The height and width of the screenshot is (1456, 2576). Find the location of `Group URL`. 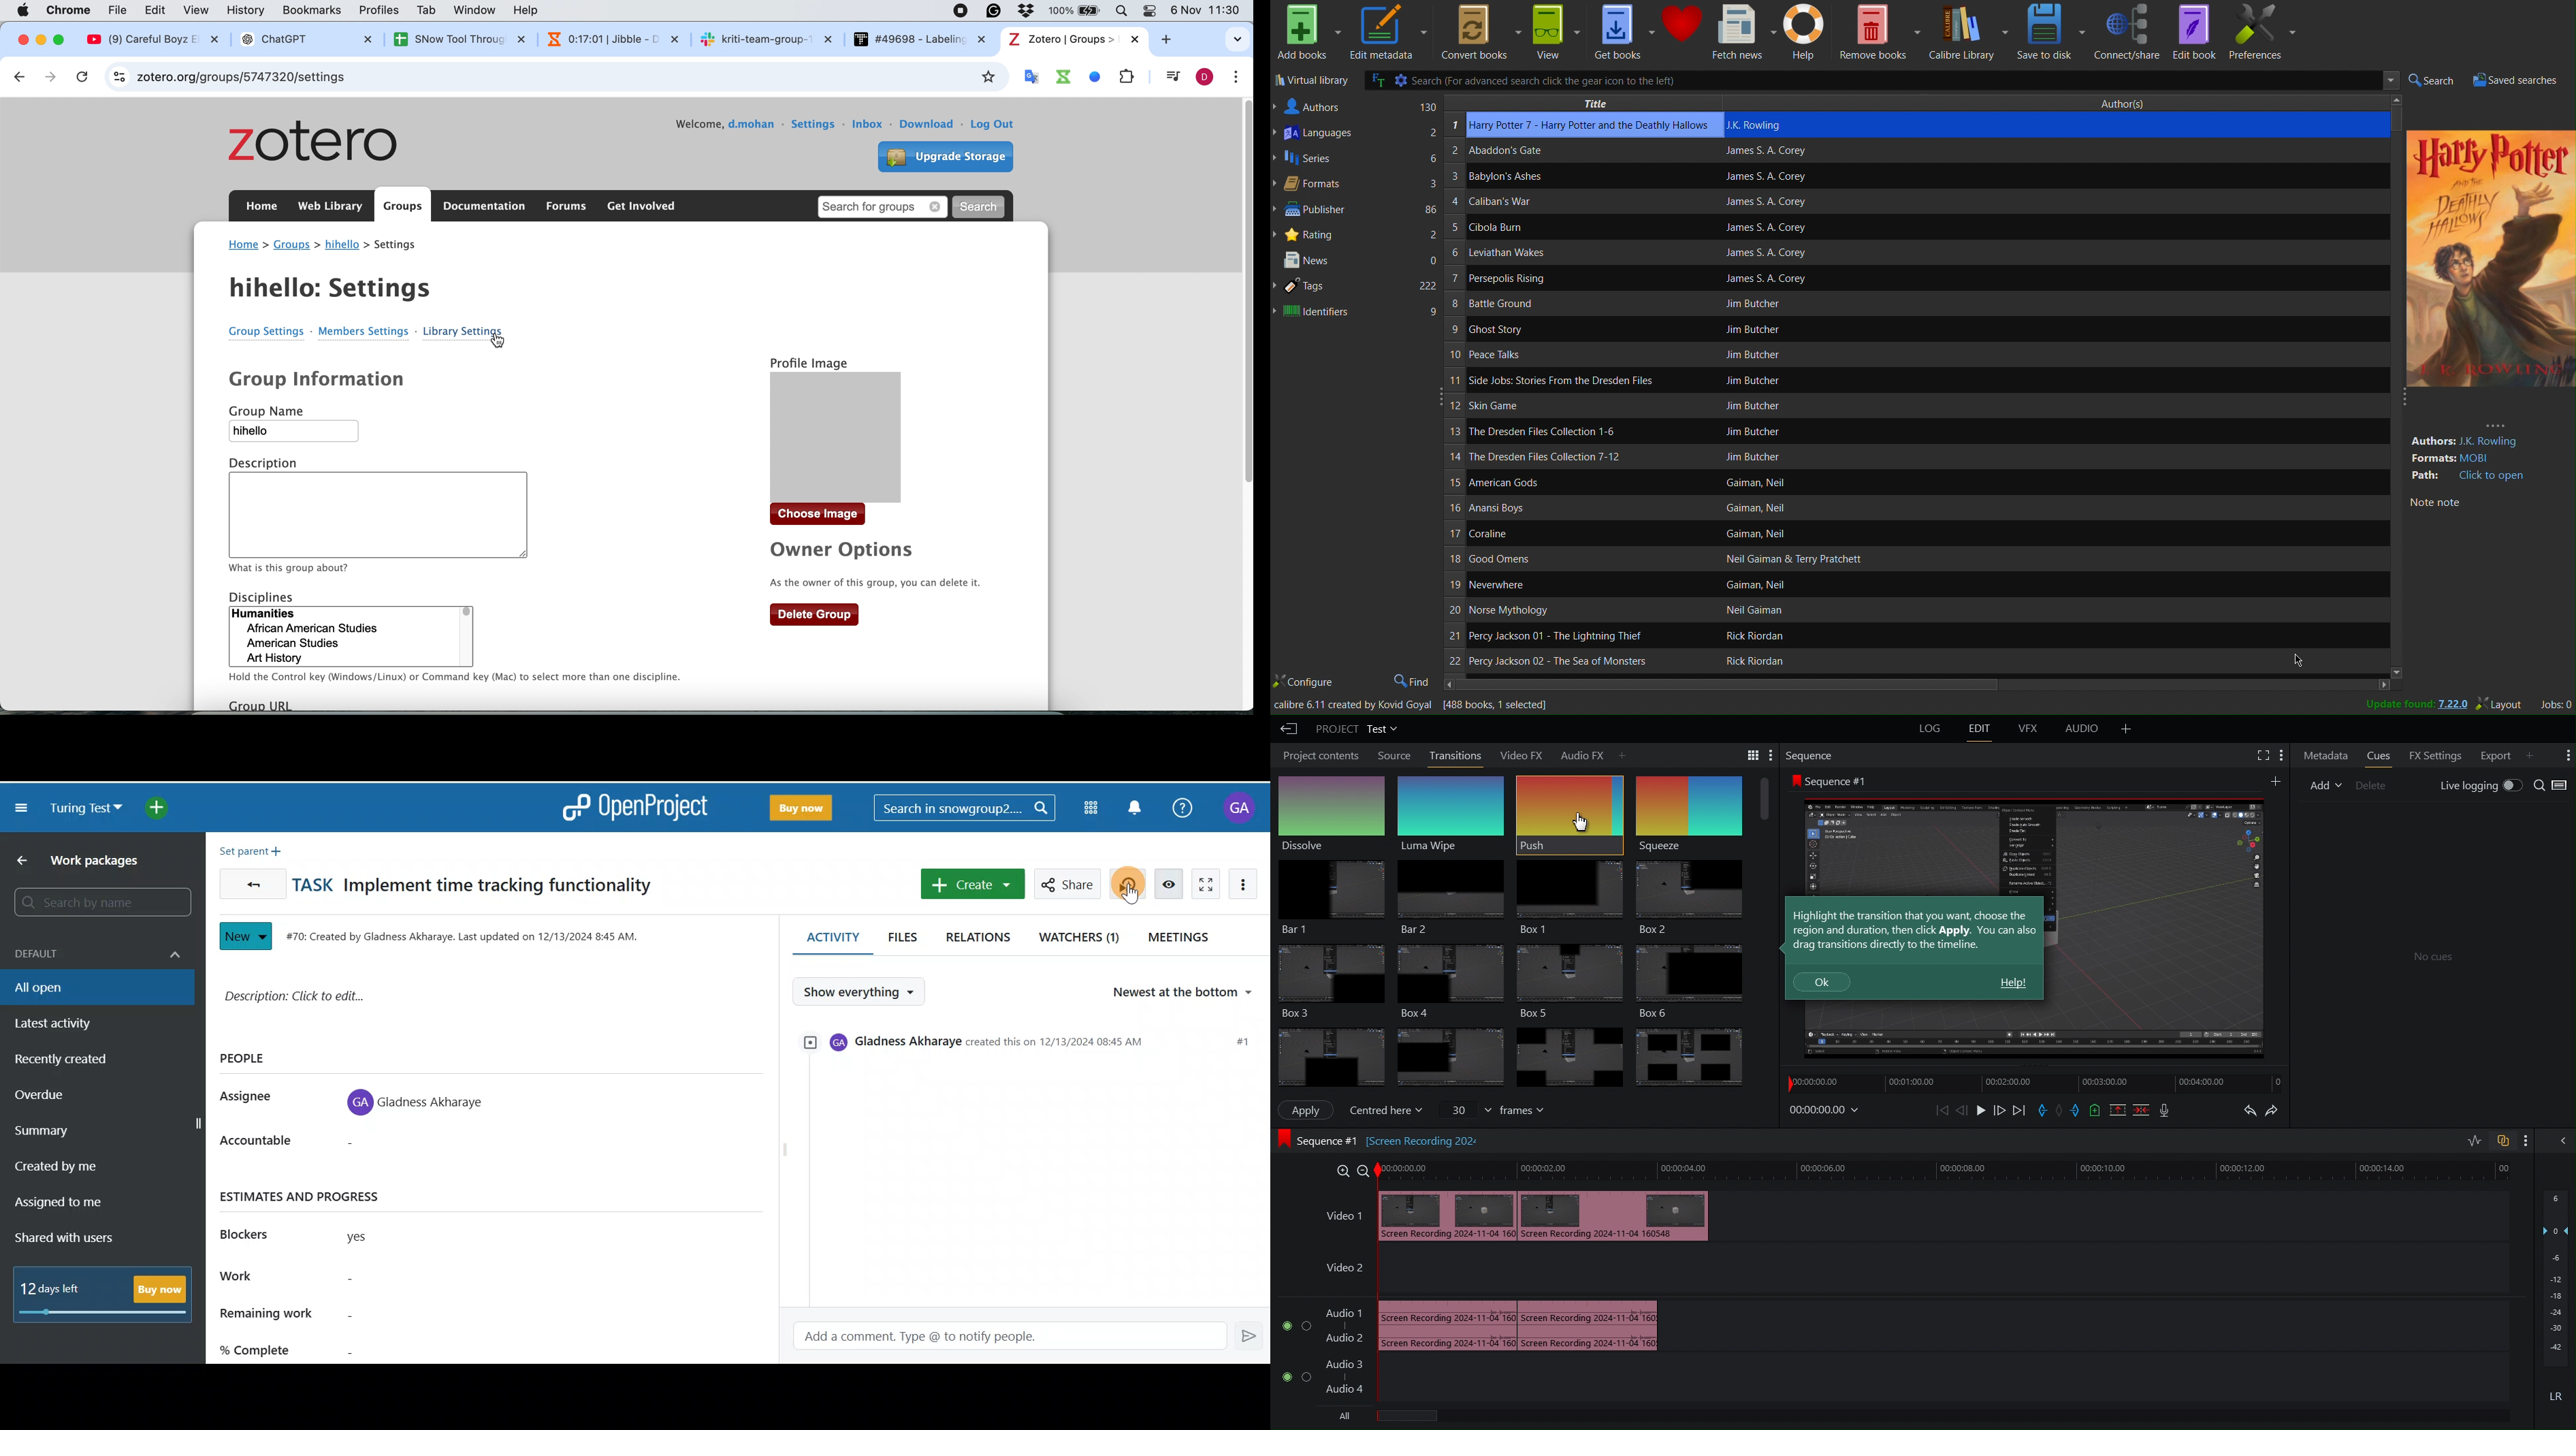

Group URL is located at coordinates (278, 705).